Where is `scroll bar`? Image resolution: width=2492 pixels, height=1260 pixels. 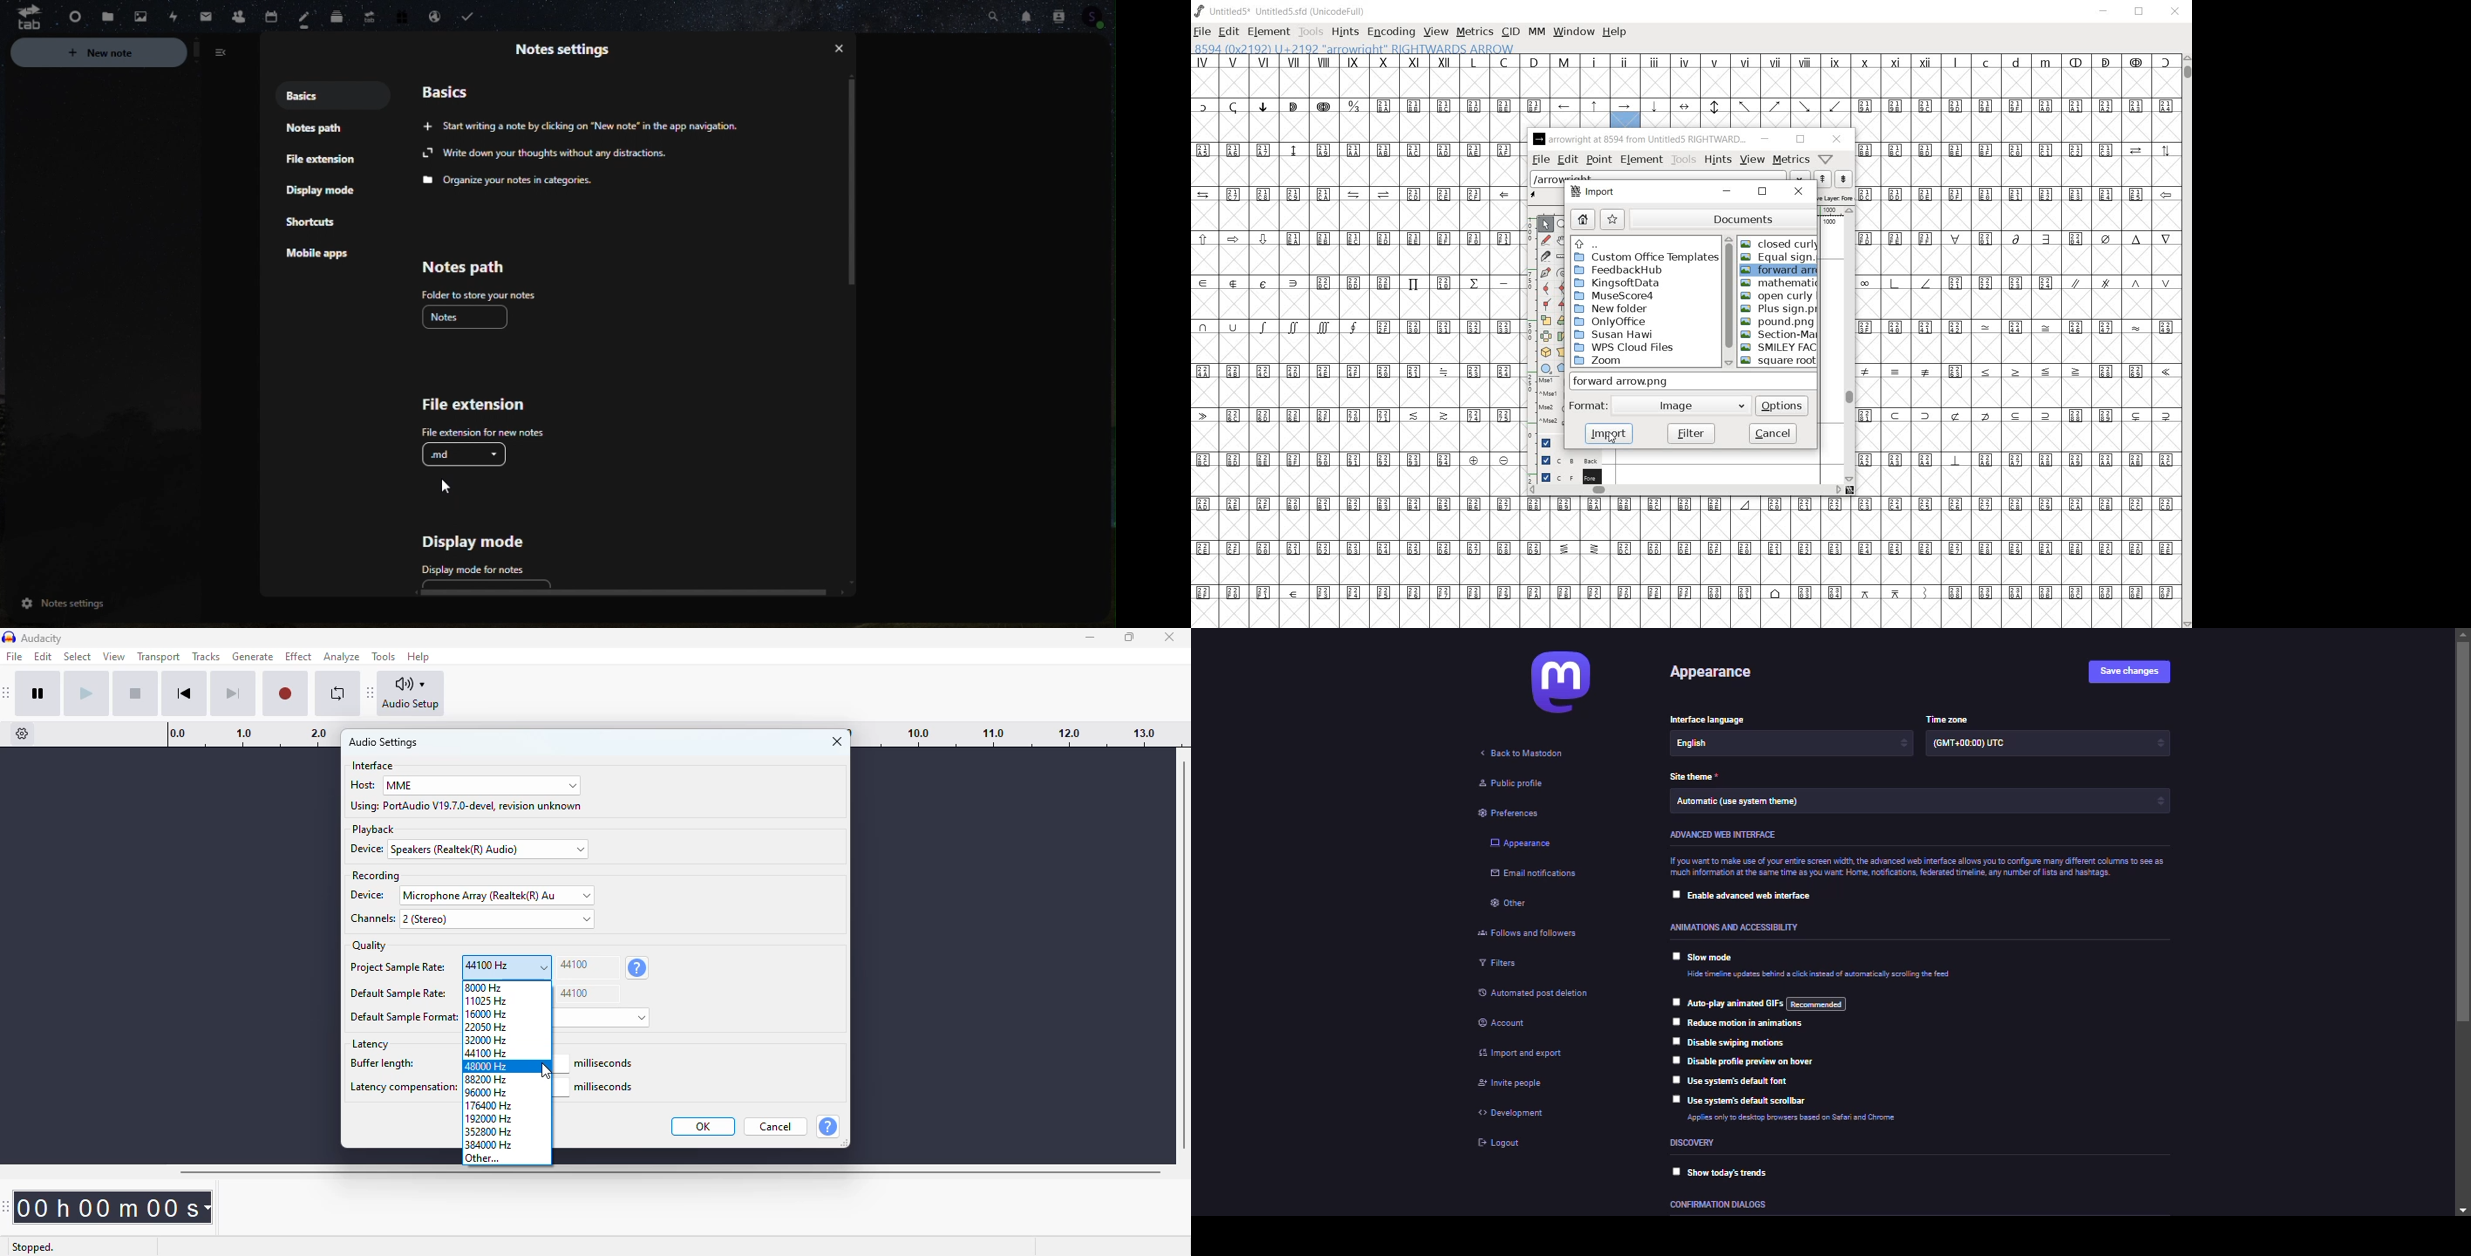 scroll bar is located at coordinates (2462, 921).